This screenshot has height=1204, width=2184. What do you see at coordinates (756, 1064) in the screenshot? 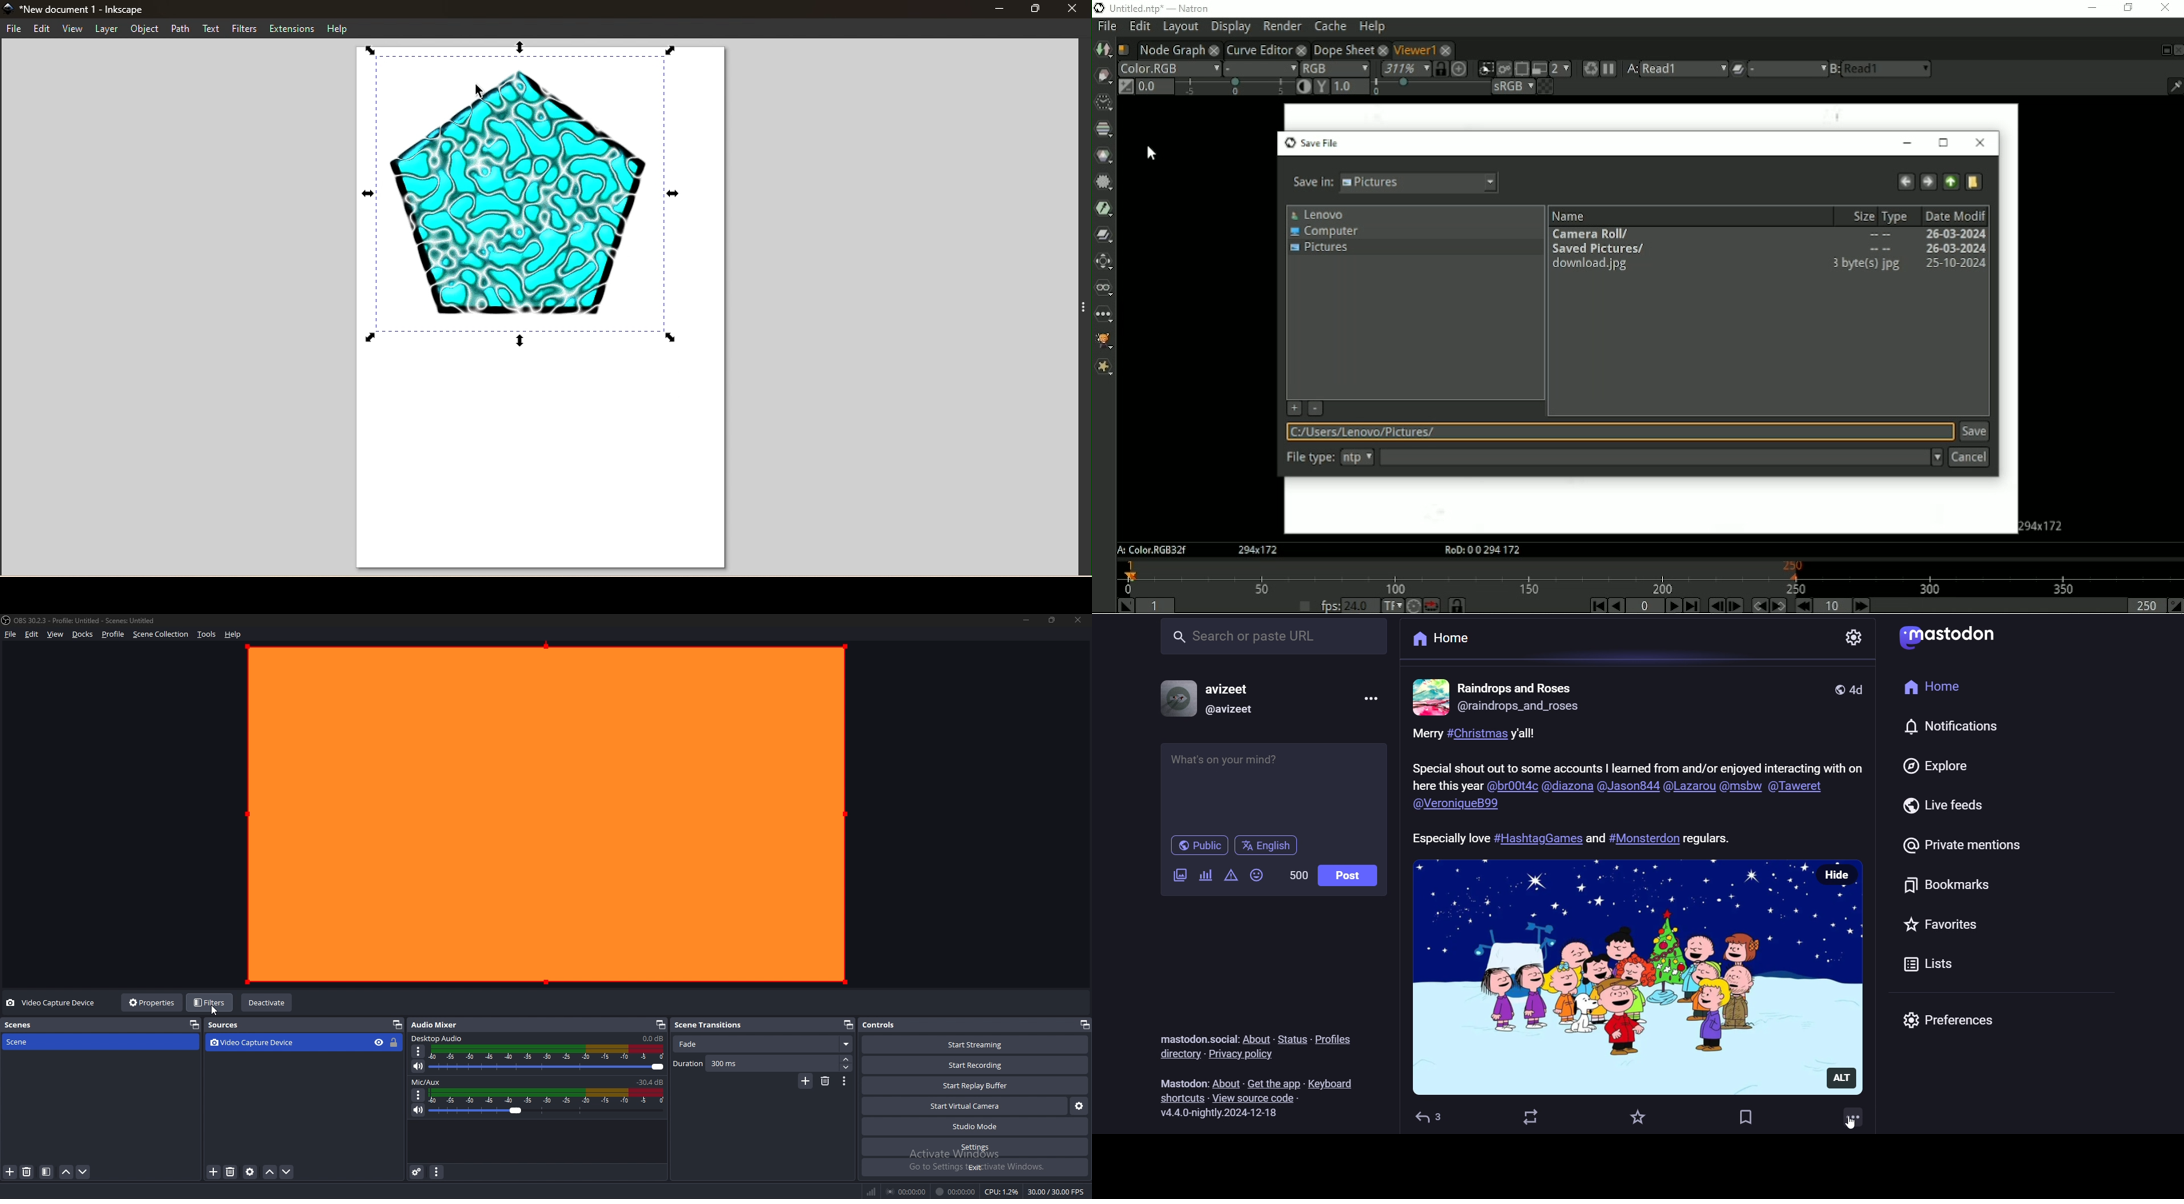
I see `duration` at bounding box center [756, 1064].